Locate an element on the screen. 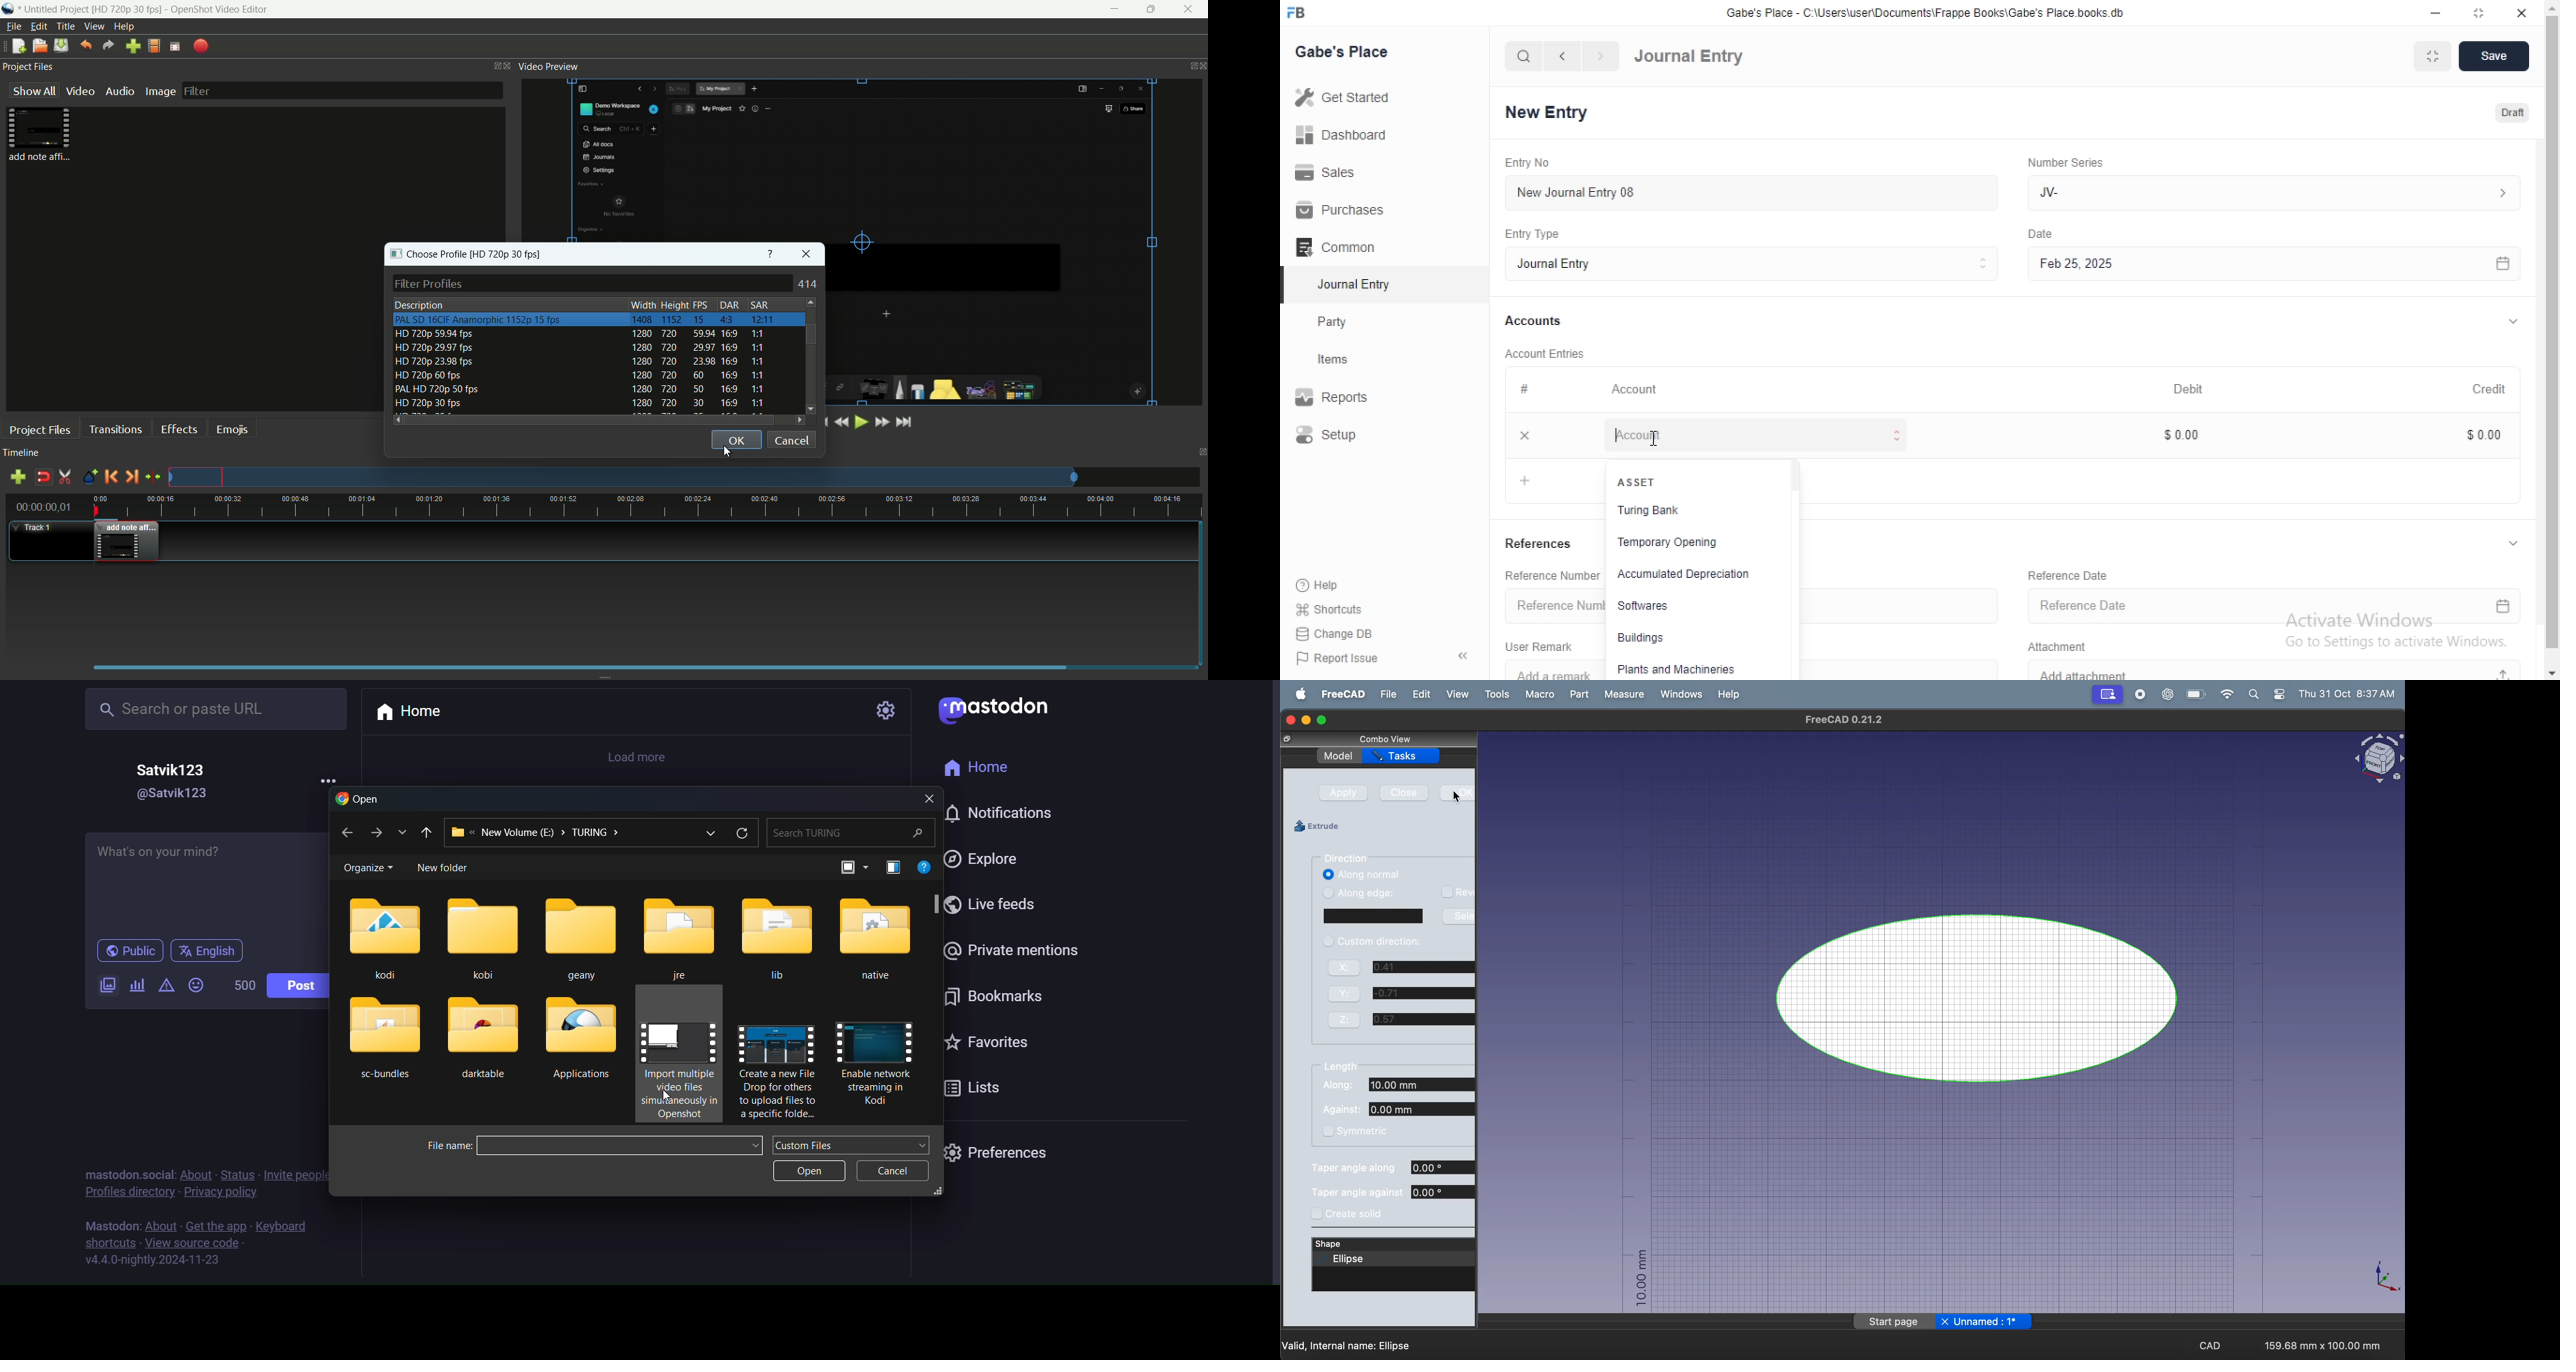 The width and height of the screenshot is (2576, 1372). Purchases is located at coordinates (1338, 210).